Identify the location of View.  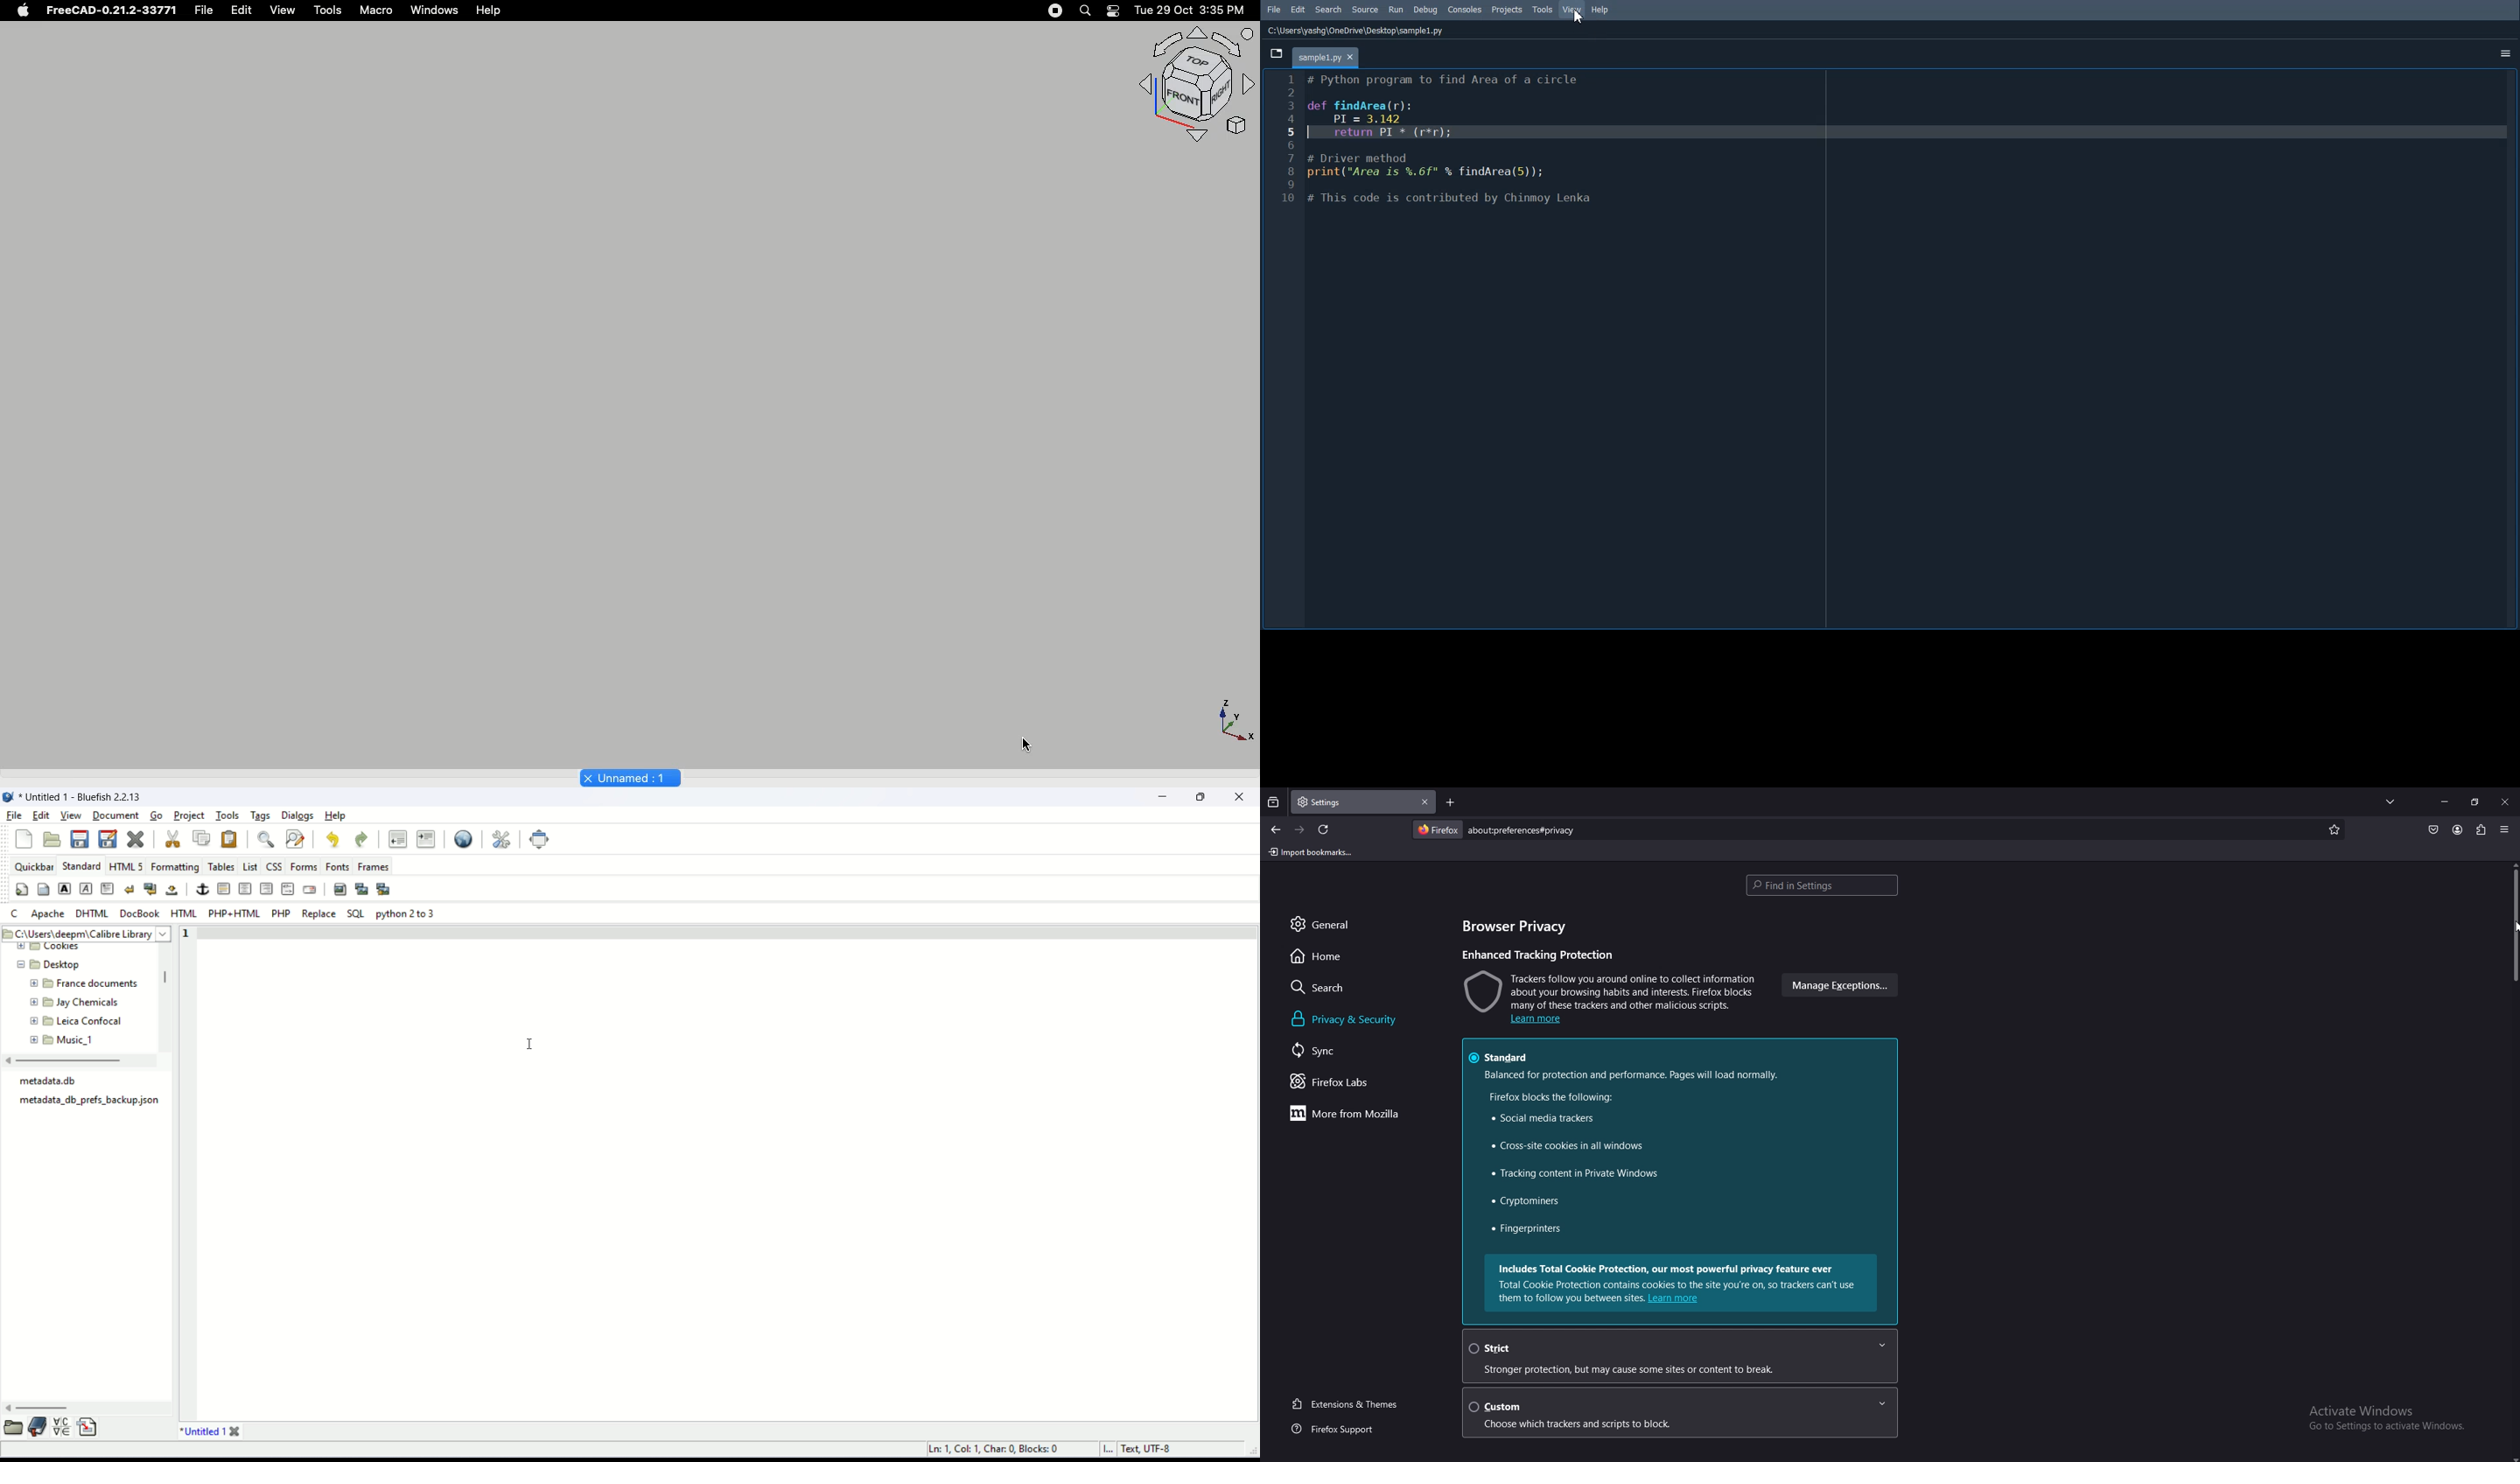
(1572, 9).